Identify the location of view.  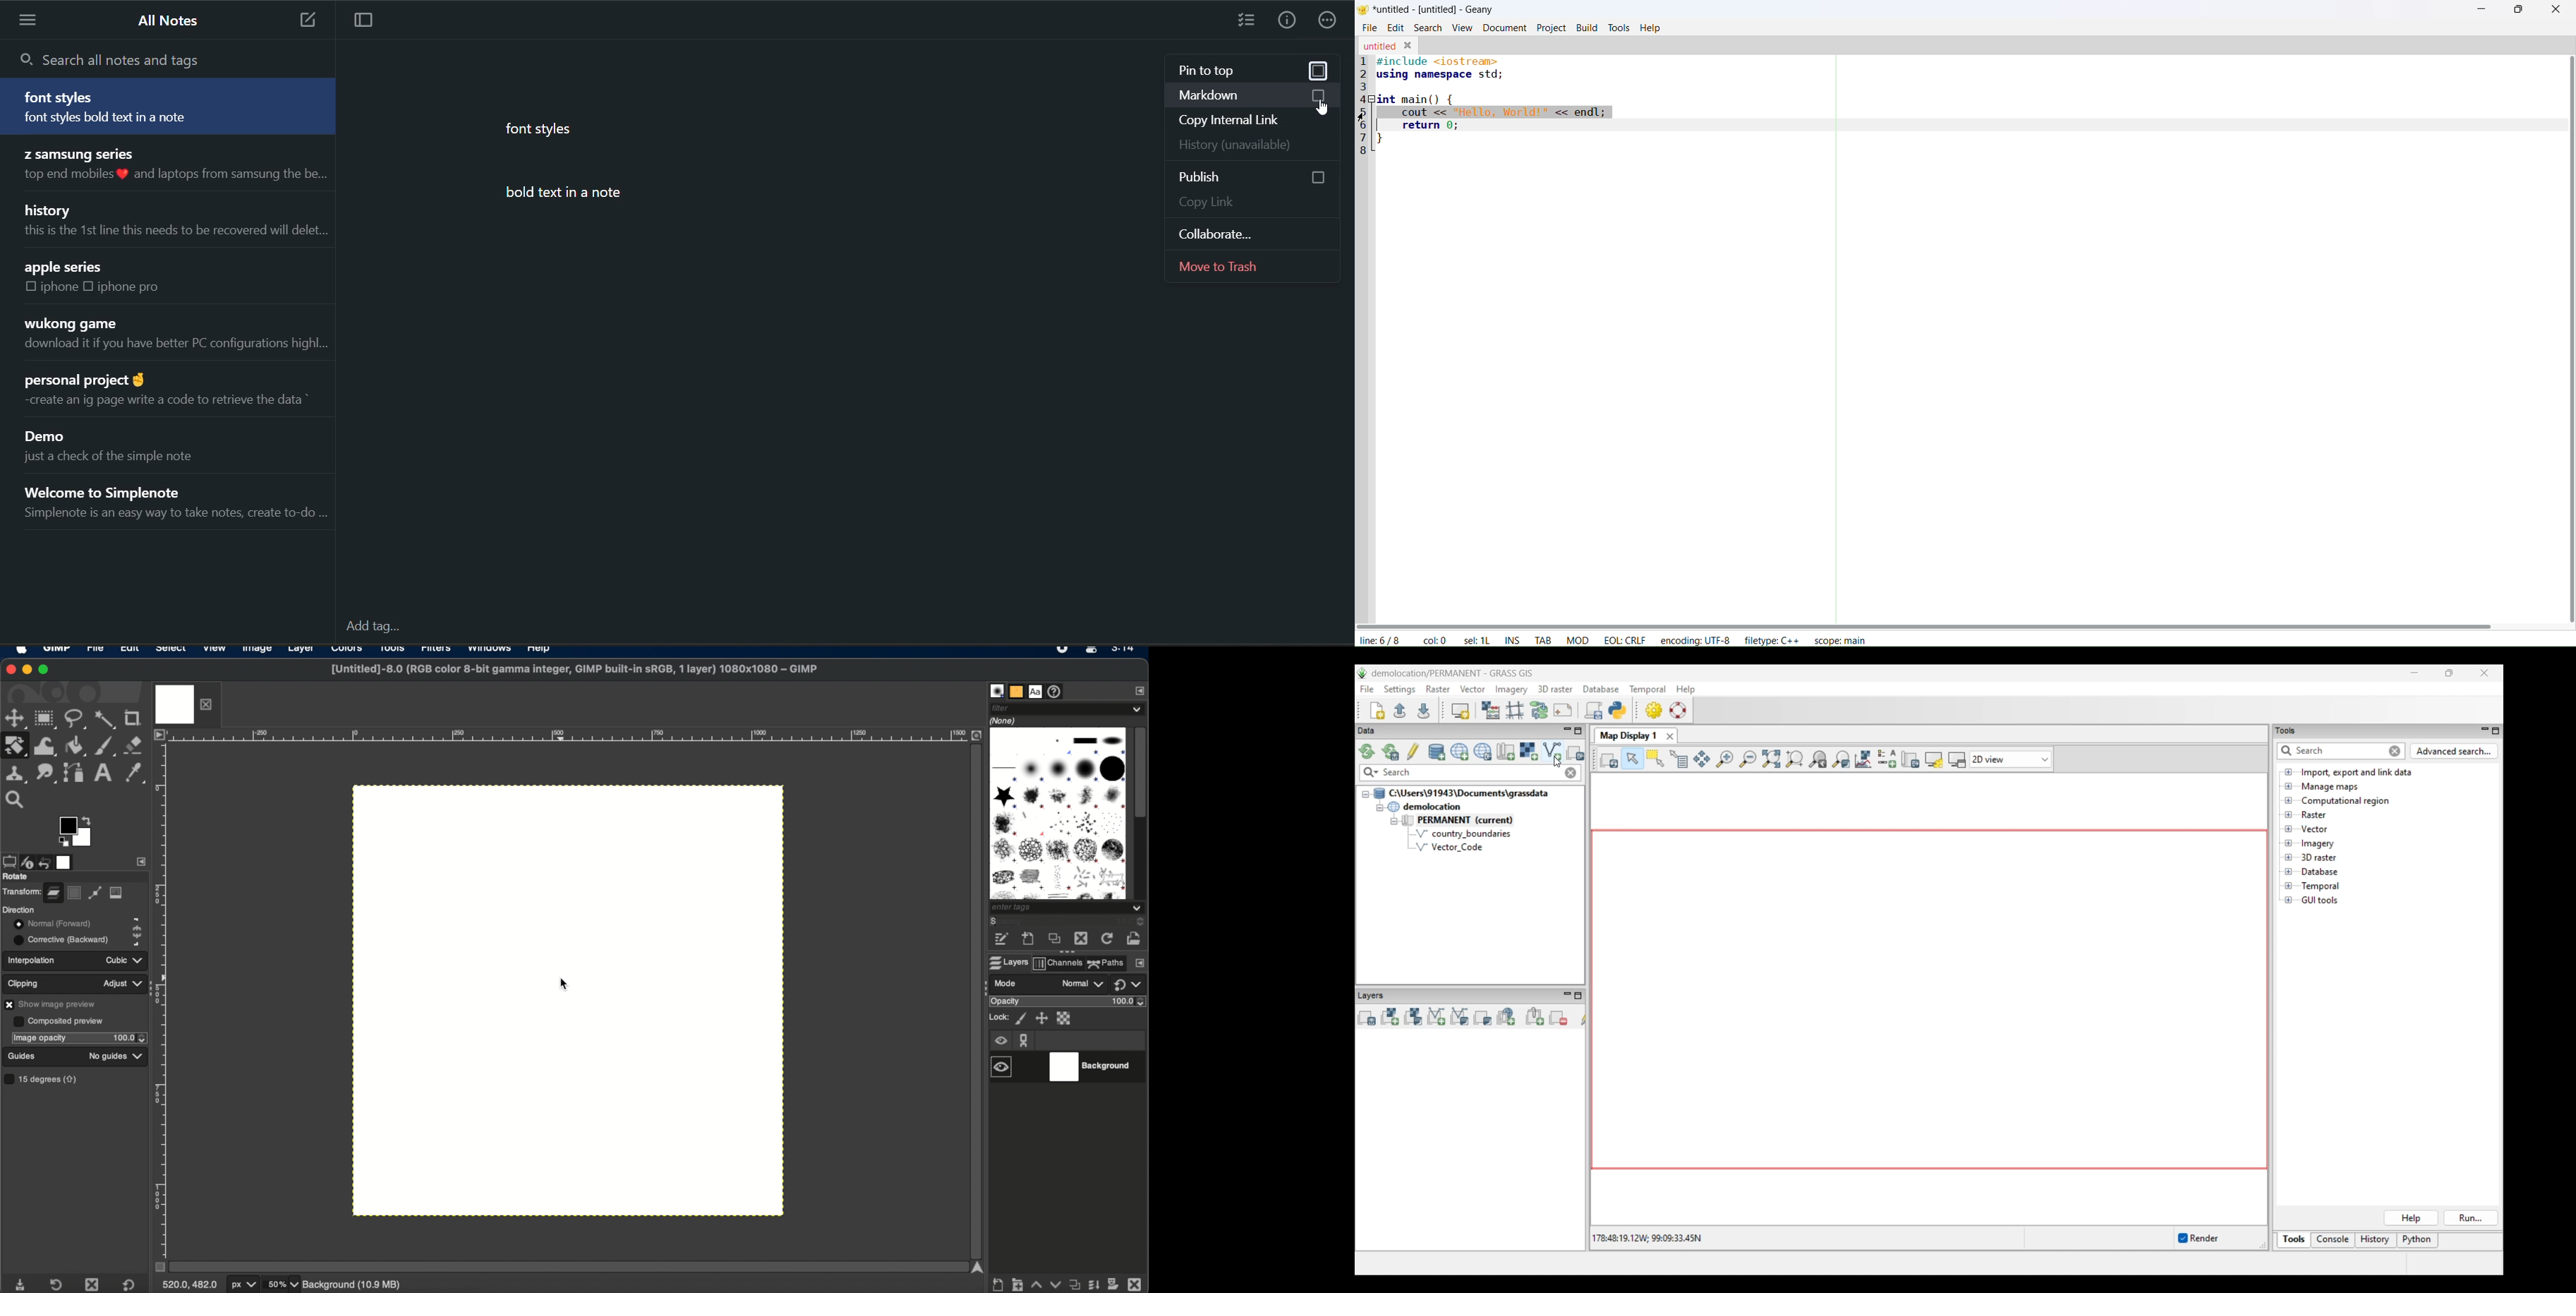
(1463, 27).